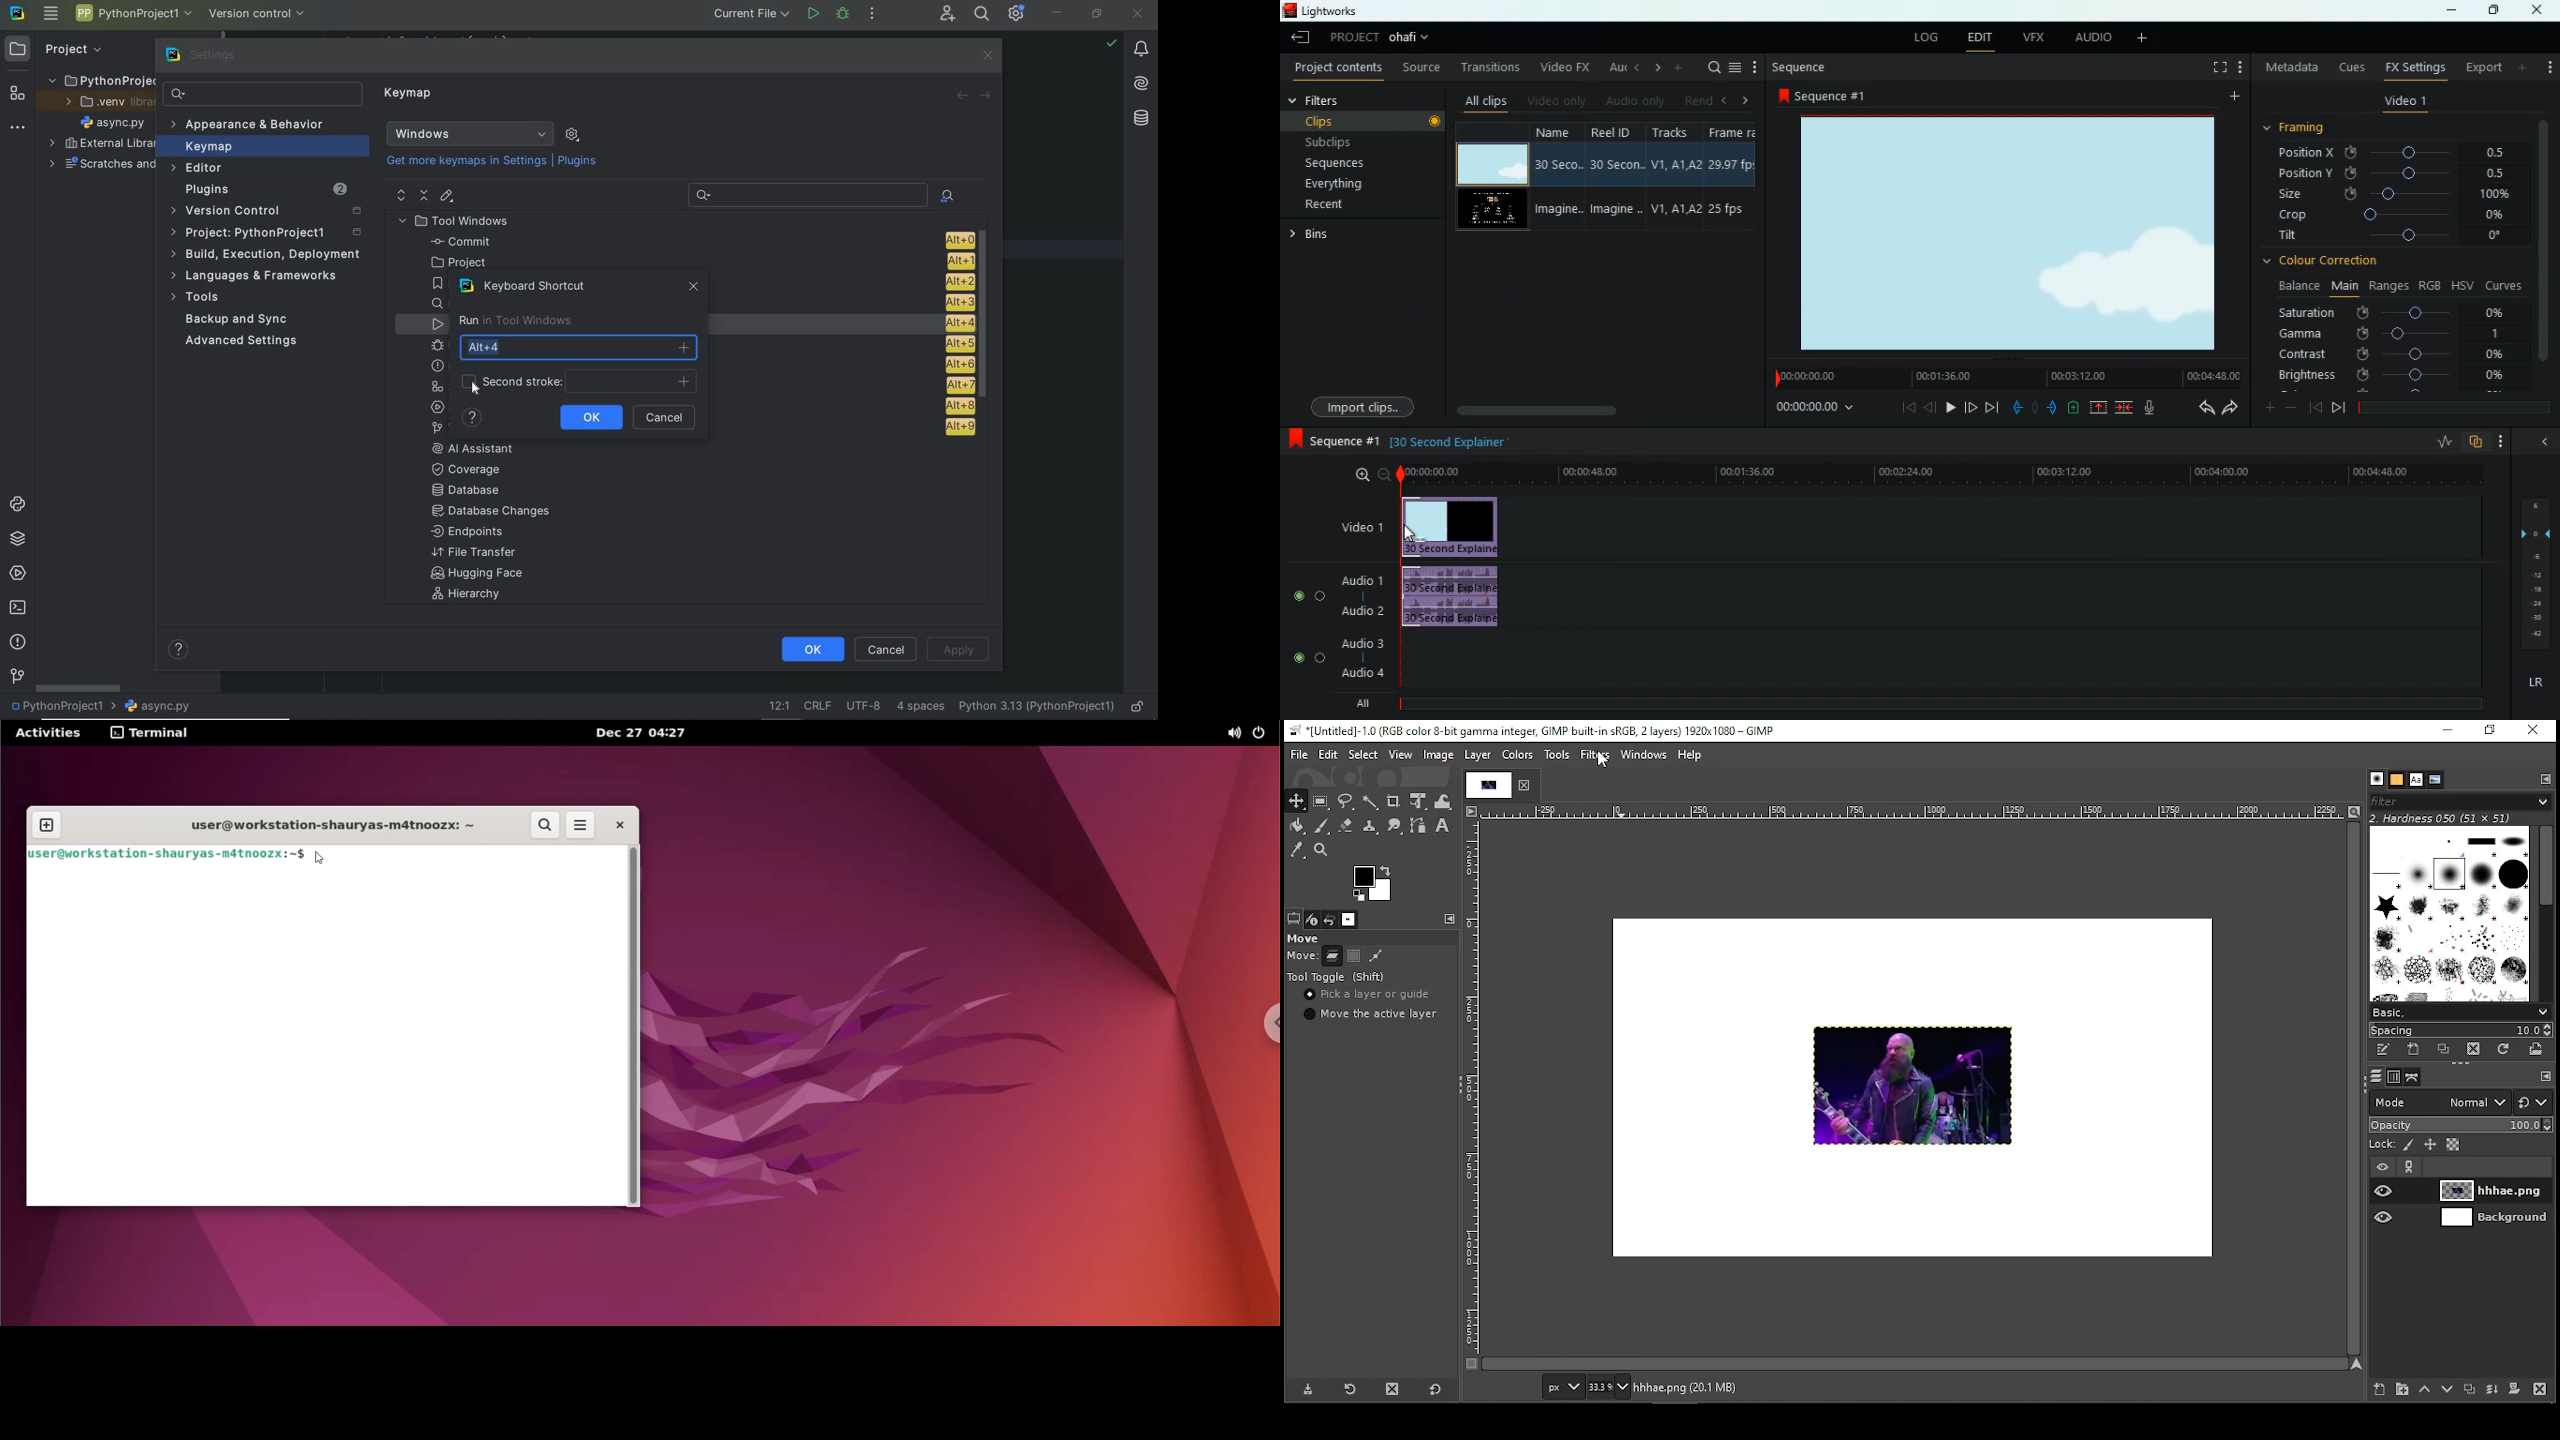 The image size is (2576, 1456). What do you see at coordinates (1450, 442) in the screenshot?
I see `description` at bounding box center [1450, 442].